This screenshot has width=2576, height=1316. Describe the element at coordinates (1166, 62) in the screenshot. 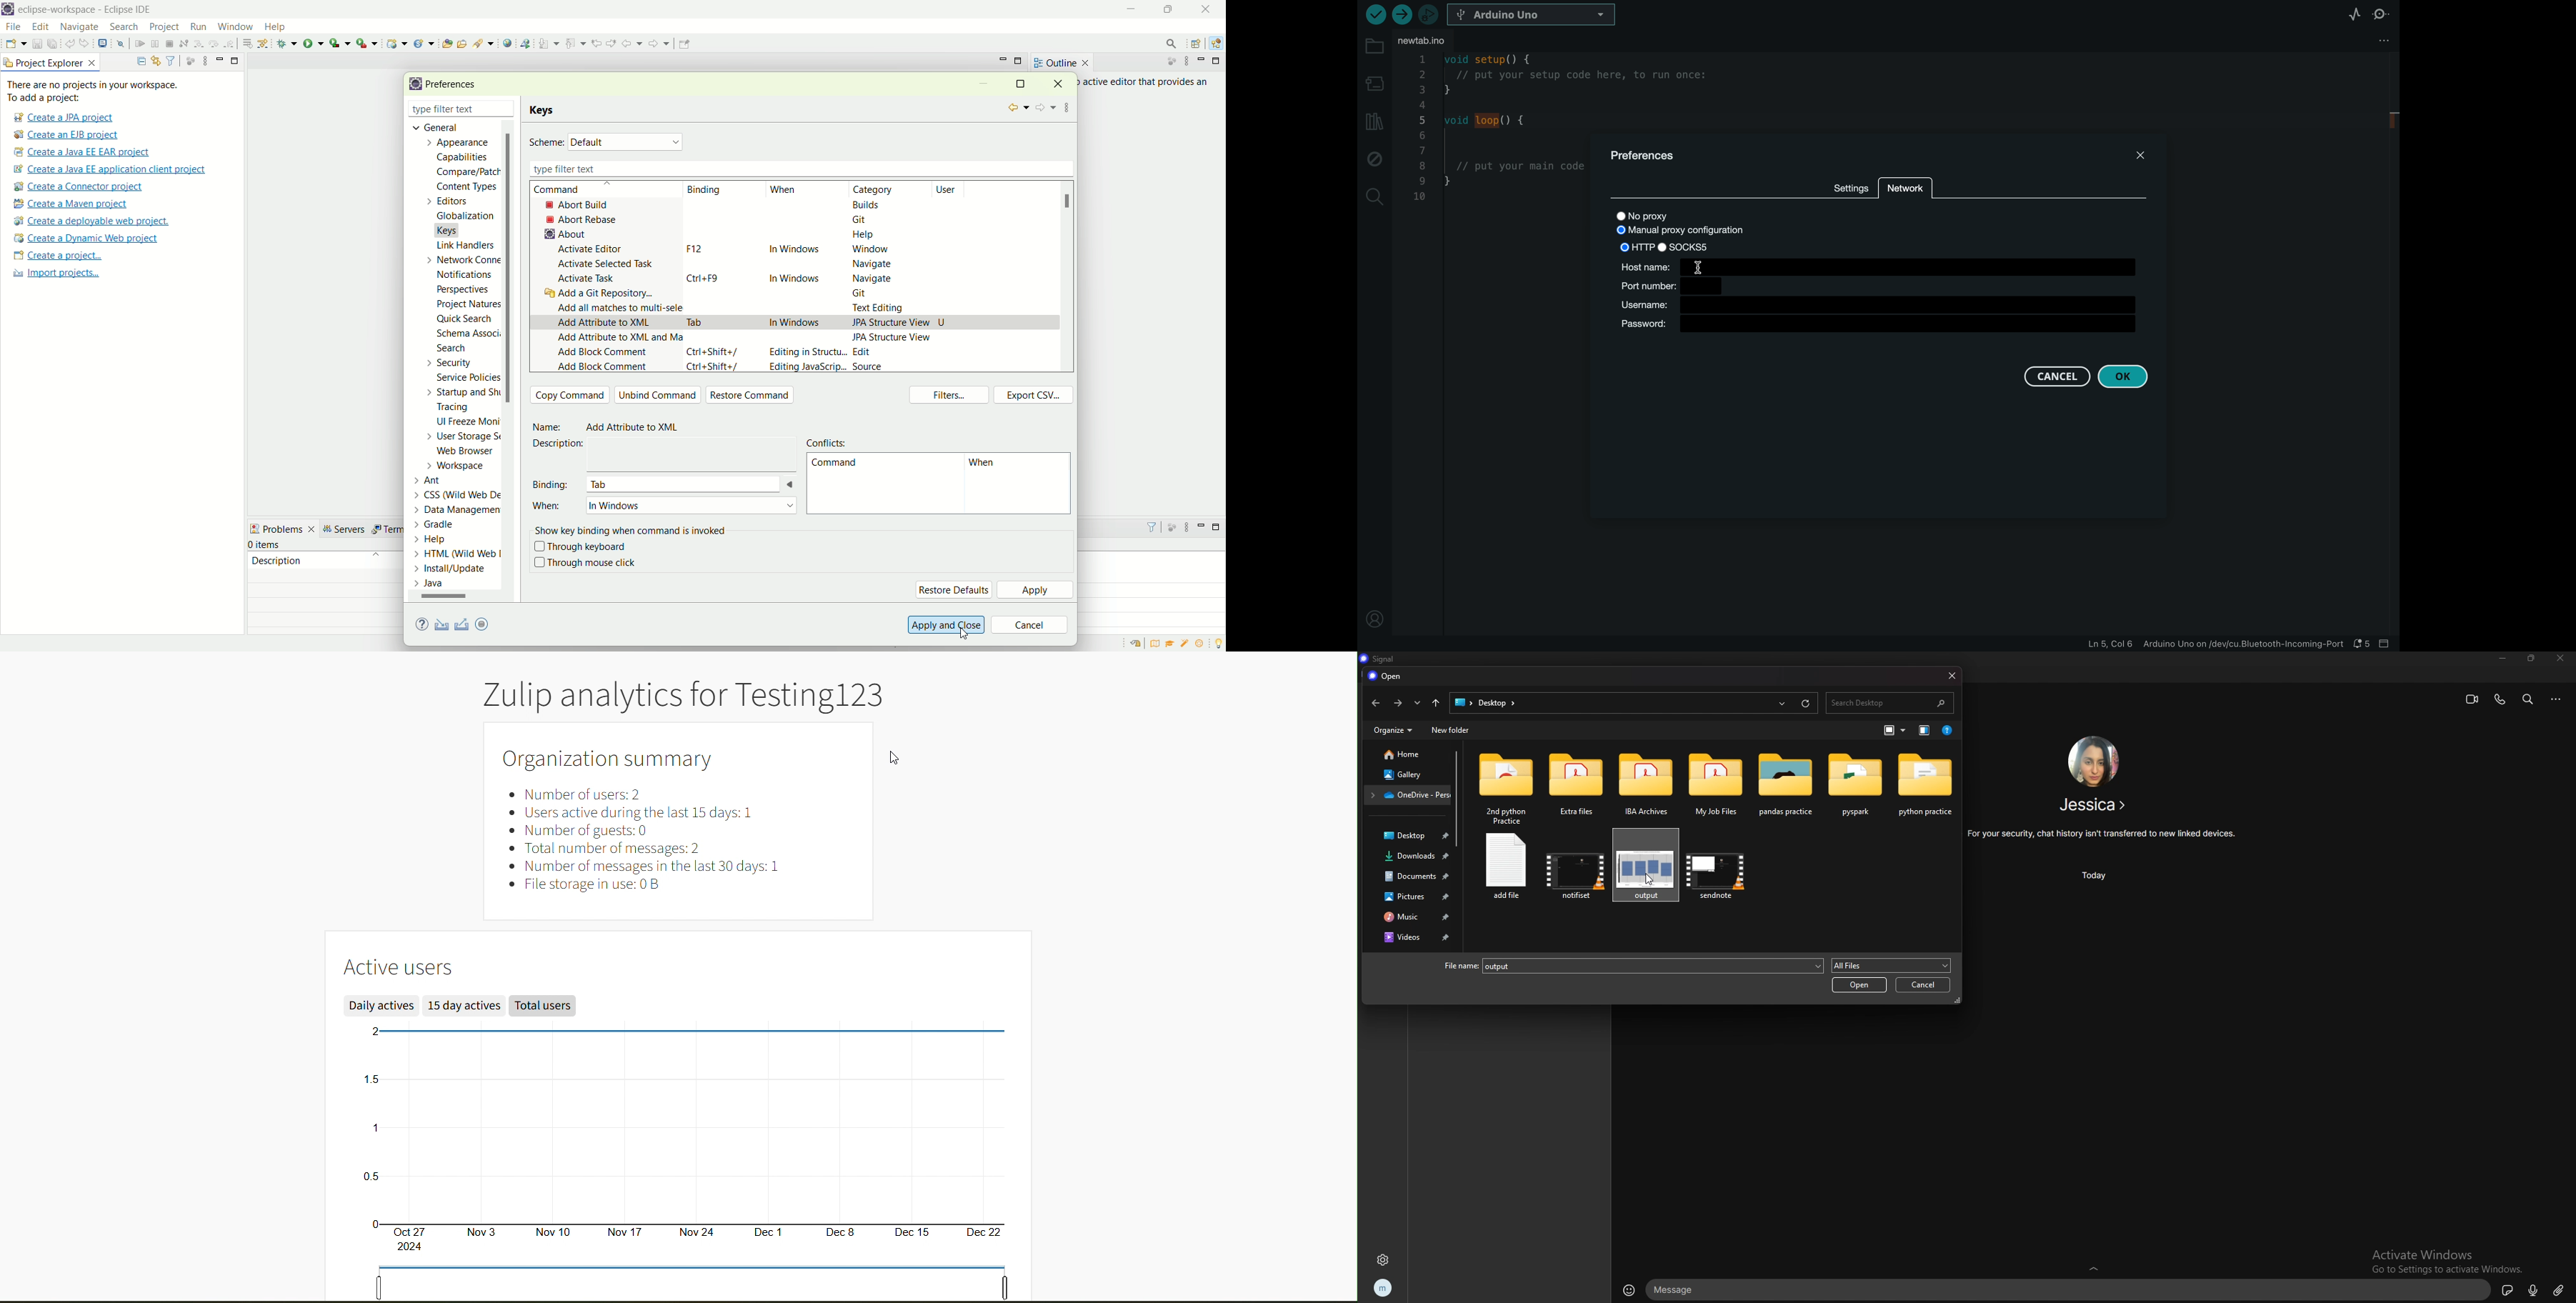

I see `focus on active task` at that location.